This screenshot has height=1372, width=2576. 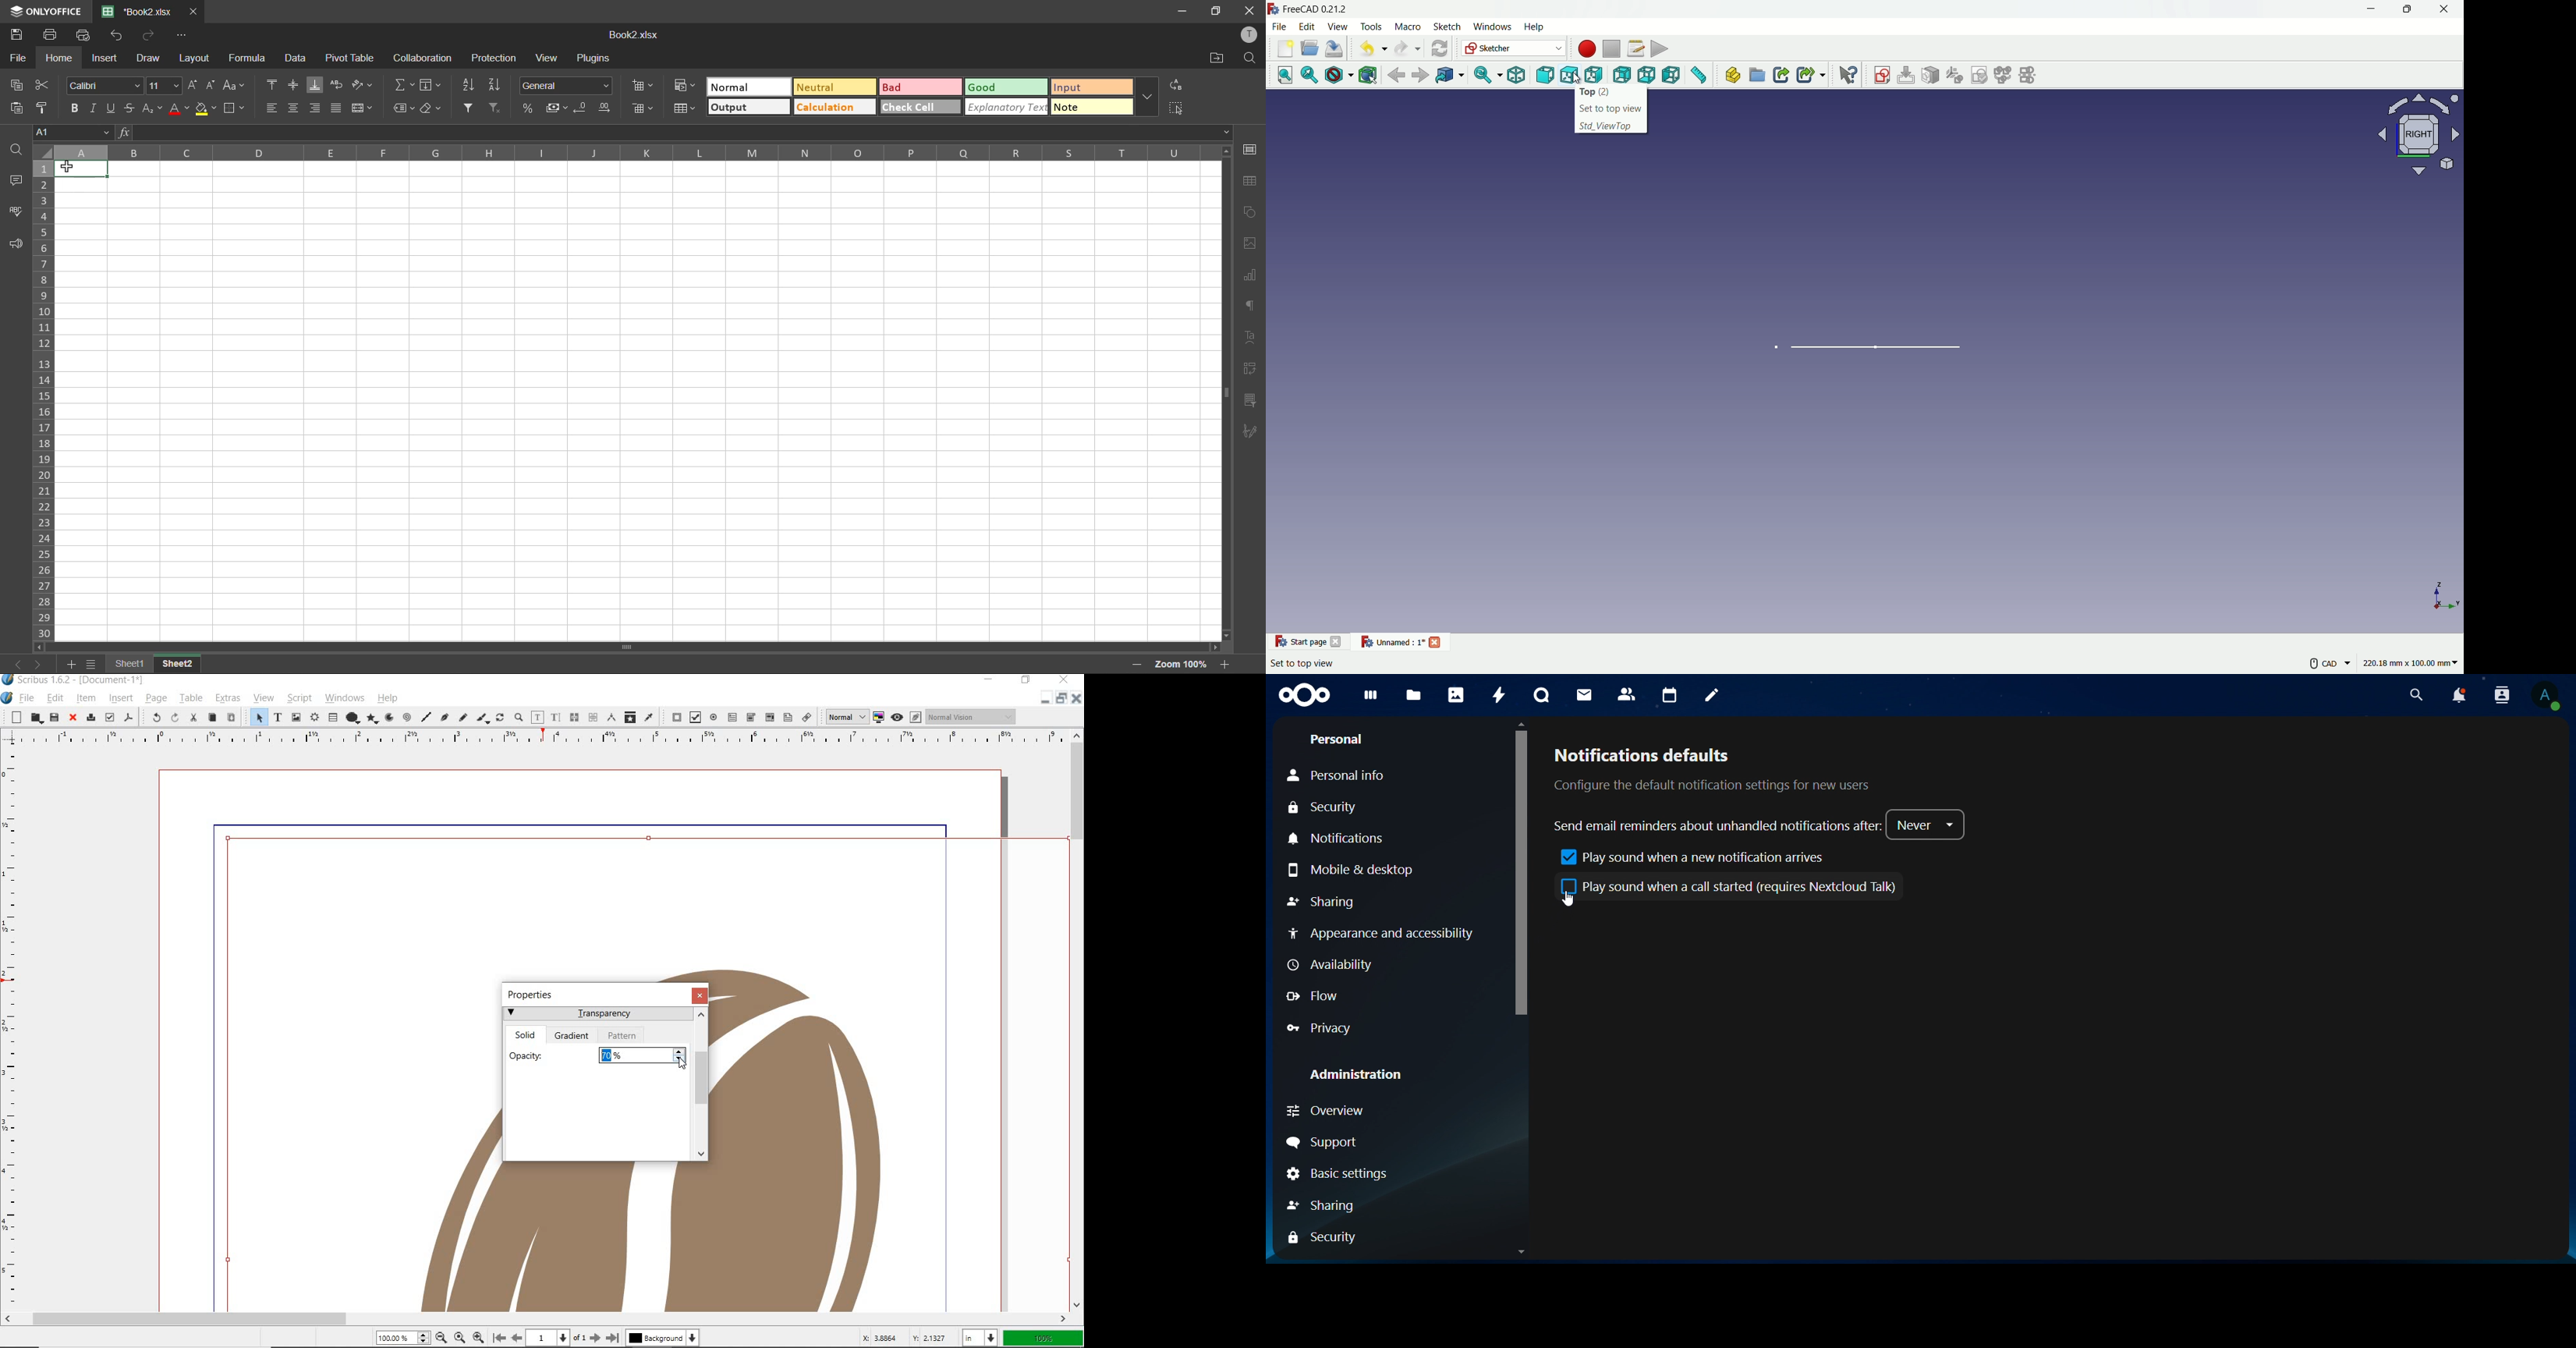 I want to click on view, so click(x=2414, y=135).